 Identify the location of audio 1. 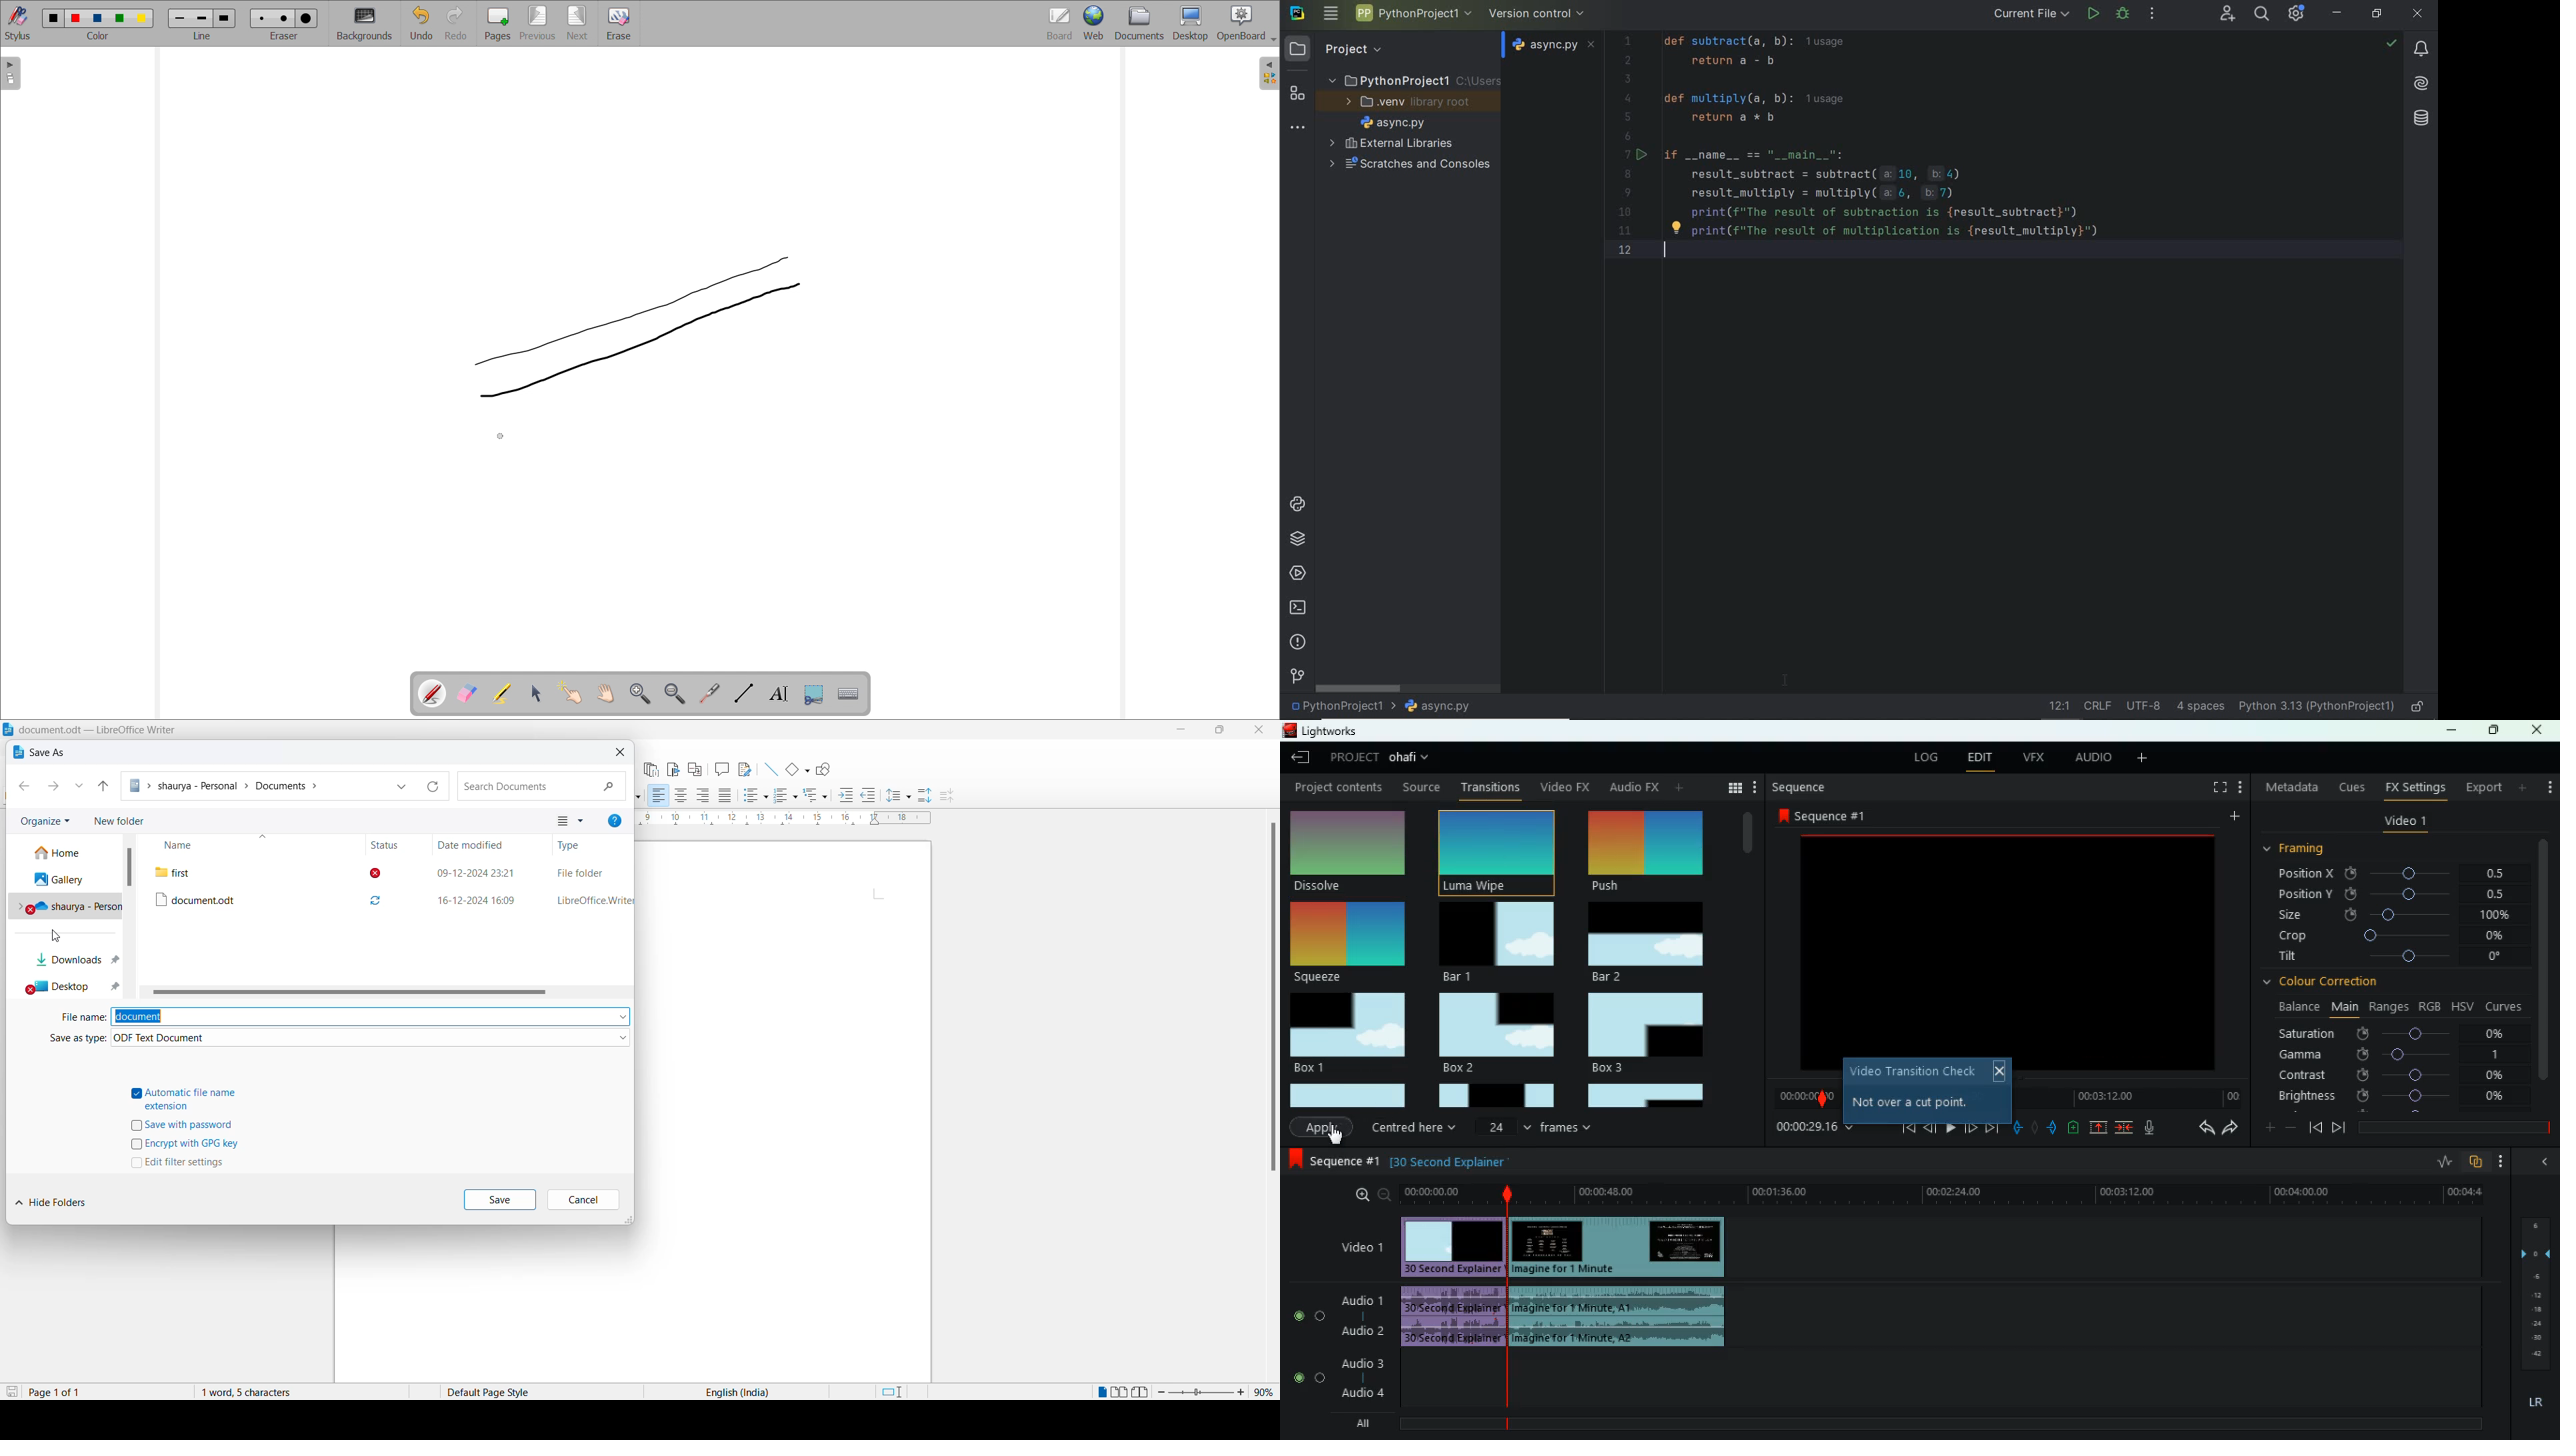
(1365, 1300).